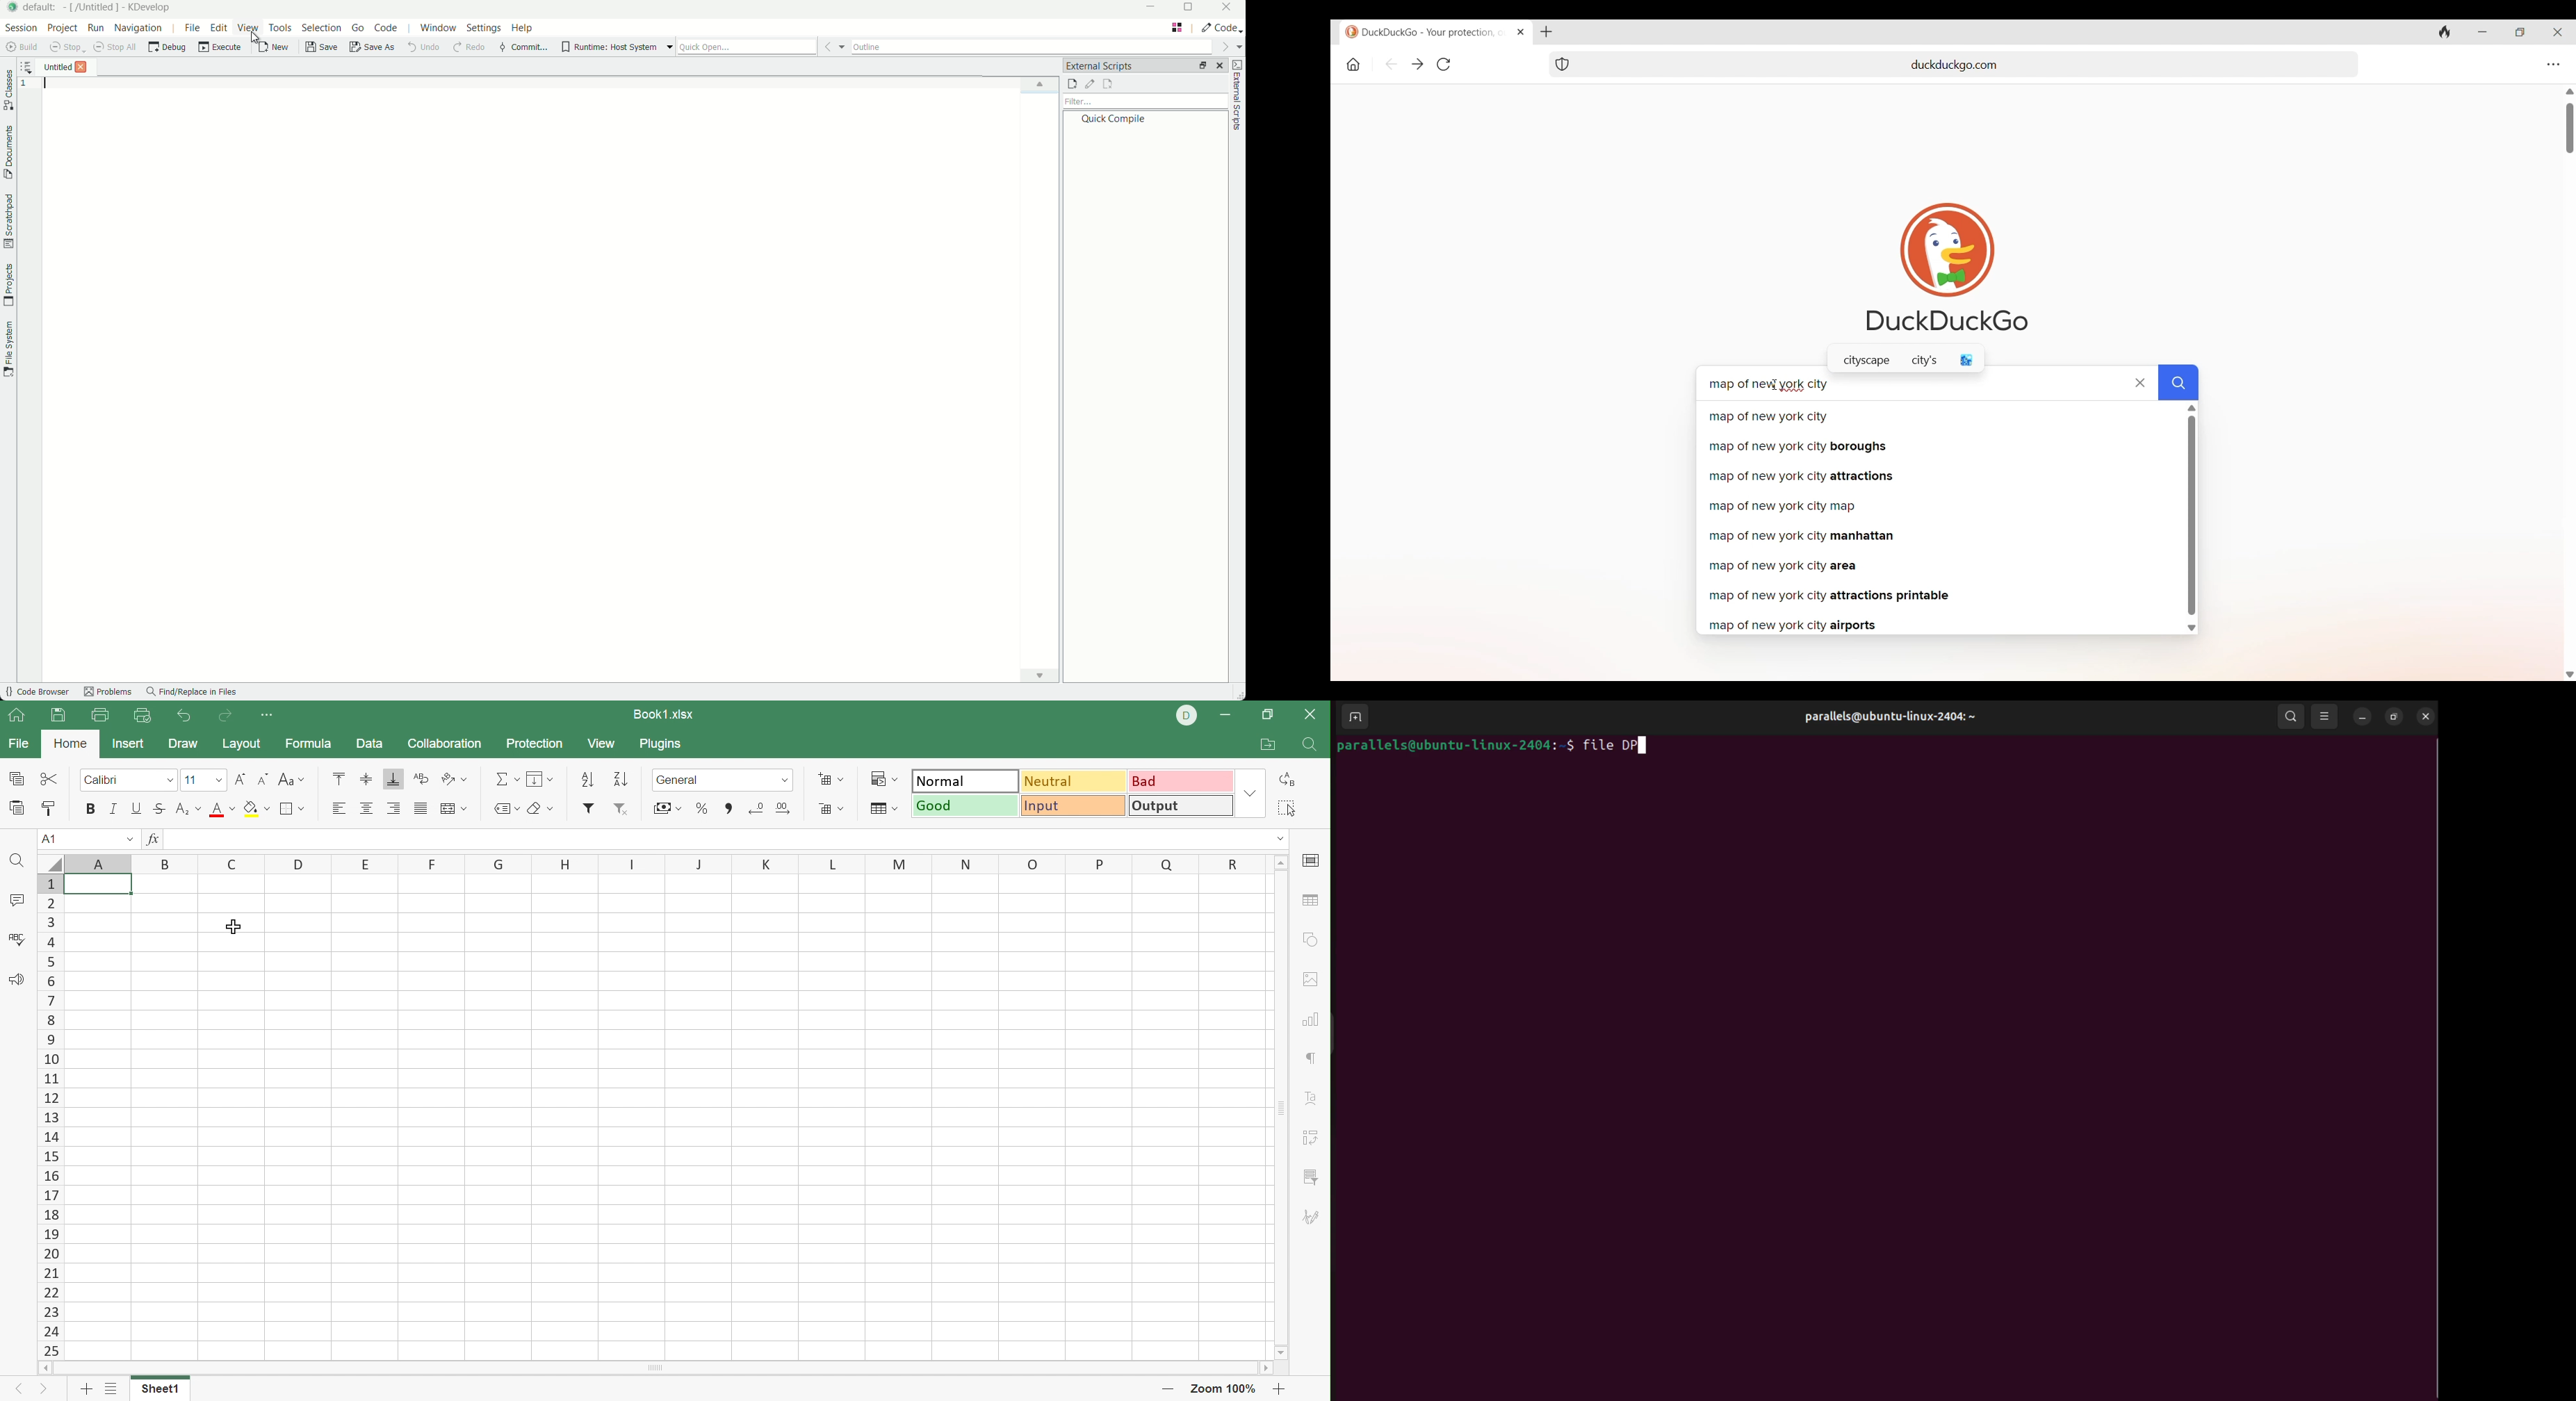  Describe the element at coordinates (96, 884) in the screenshot. I see `selected cells` at that location.